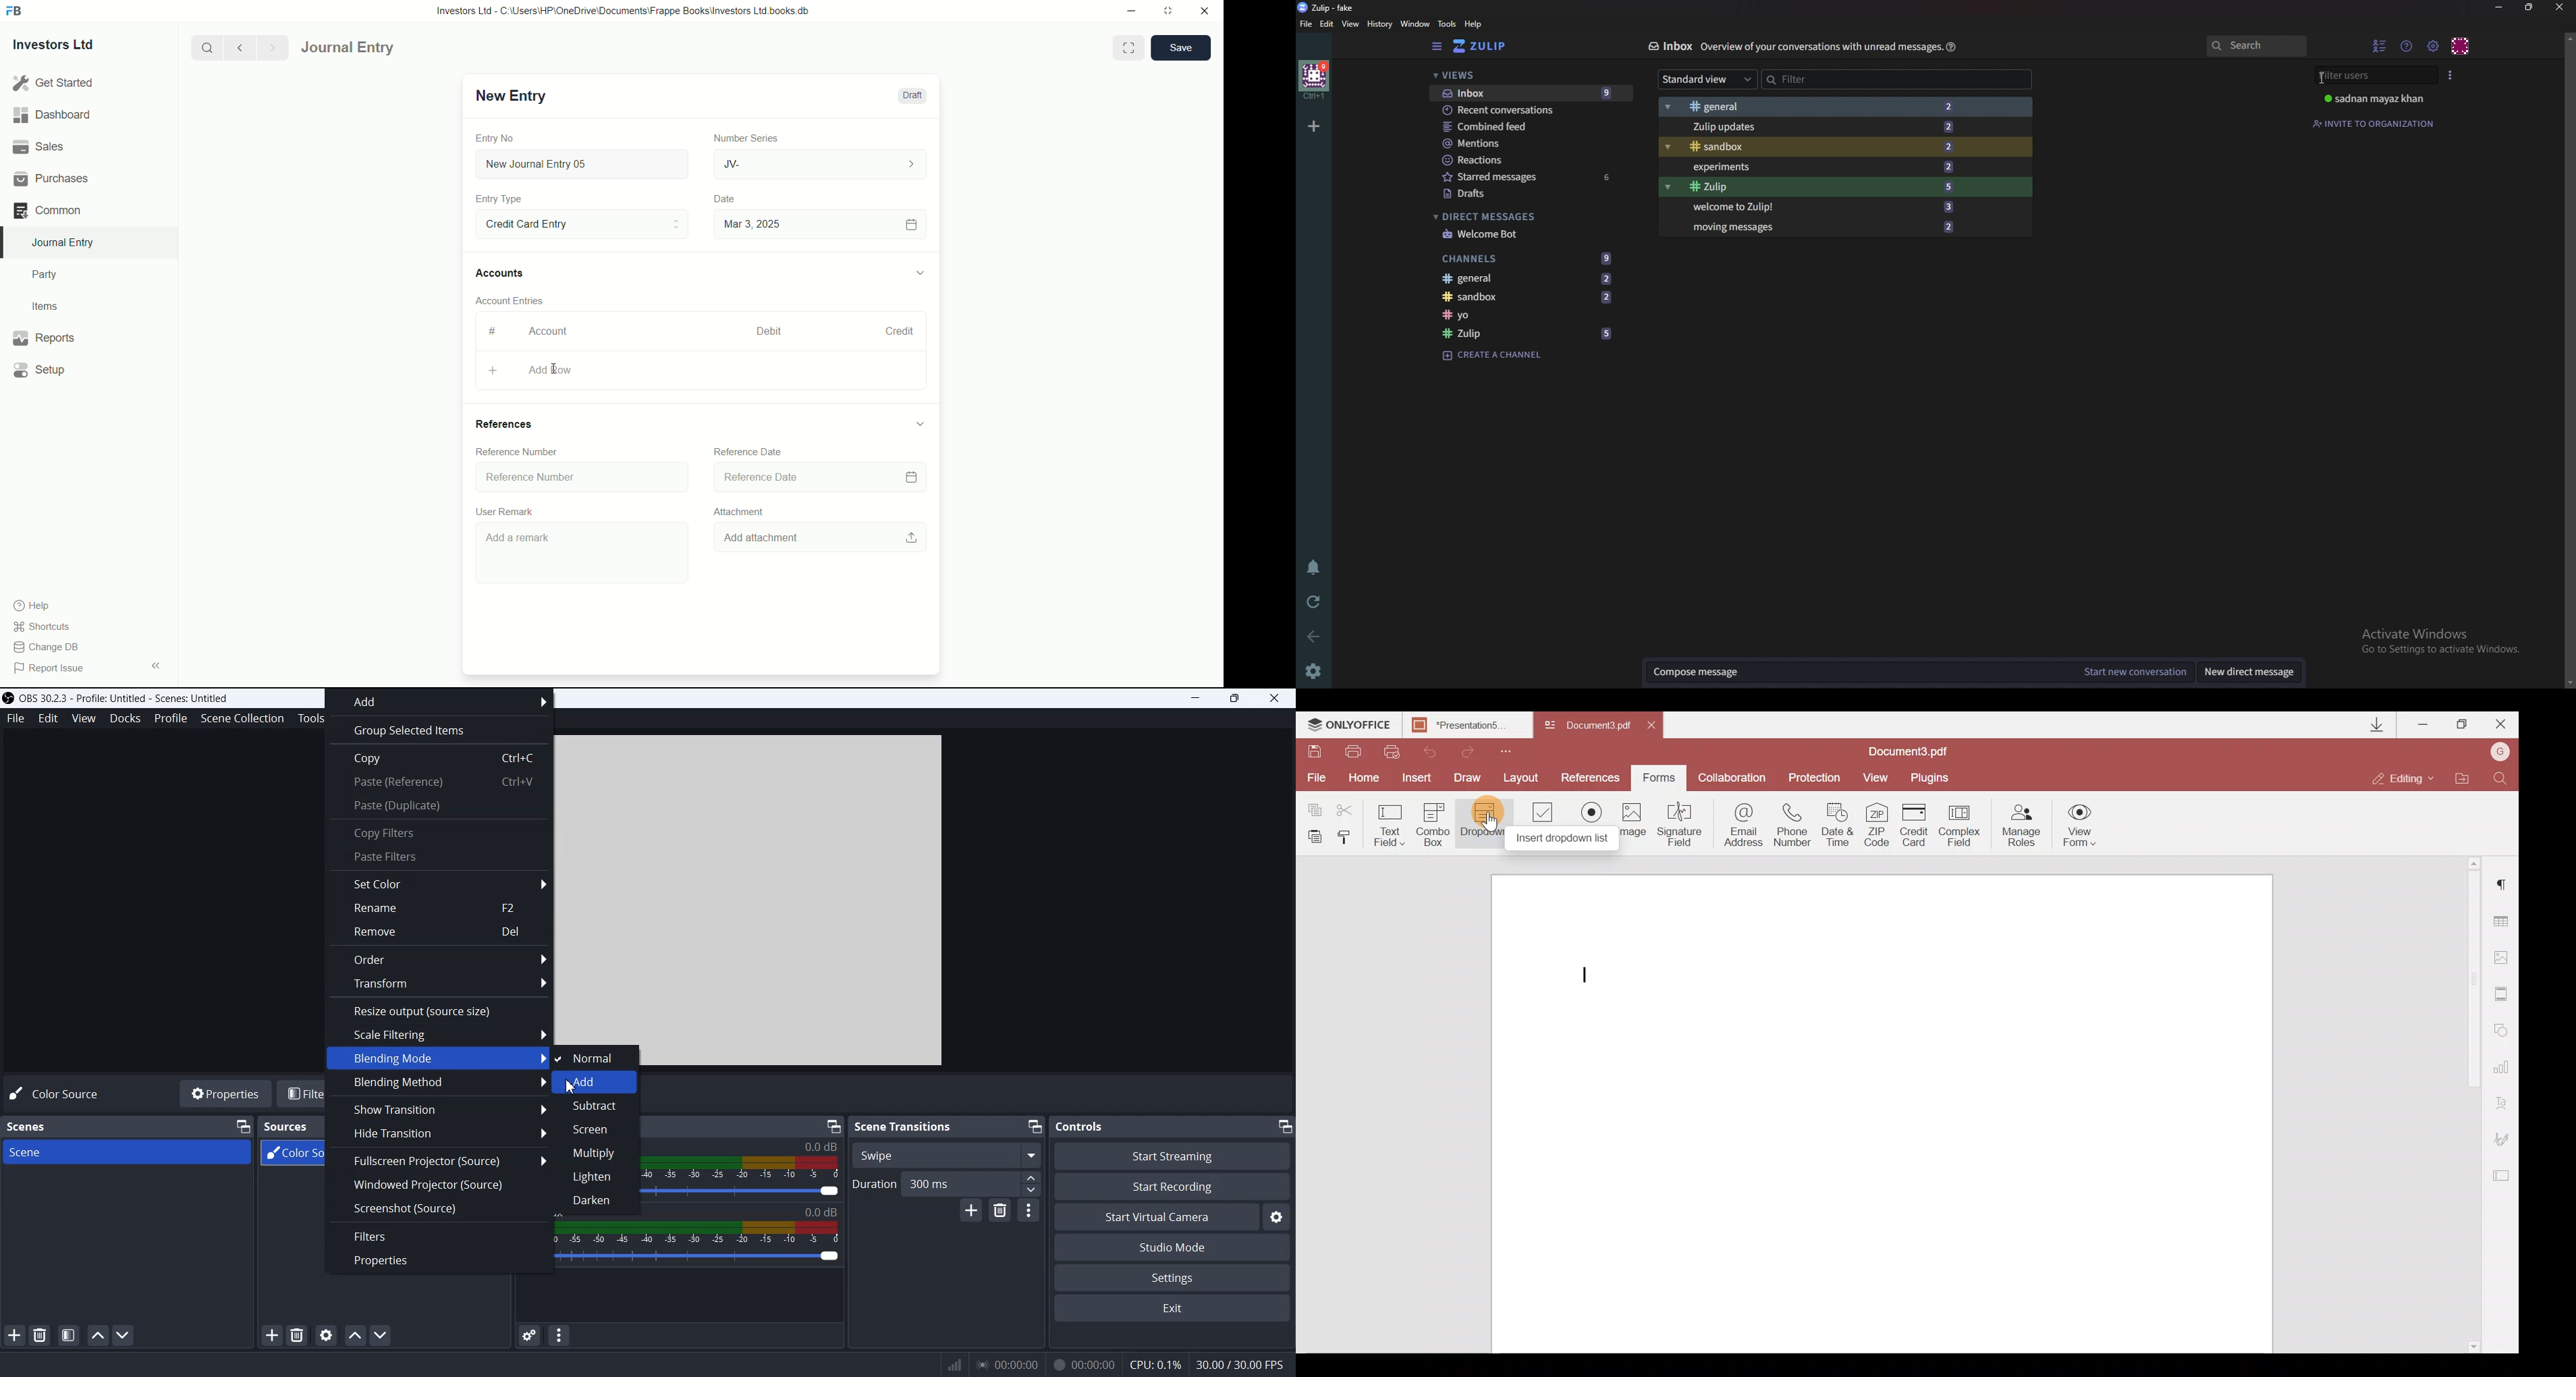  What do you see at coordinates (354, 1335) in the screenshot?
I see `Move source Up` at bounding box center [354, 1335].